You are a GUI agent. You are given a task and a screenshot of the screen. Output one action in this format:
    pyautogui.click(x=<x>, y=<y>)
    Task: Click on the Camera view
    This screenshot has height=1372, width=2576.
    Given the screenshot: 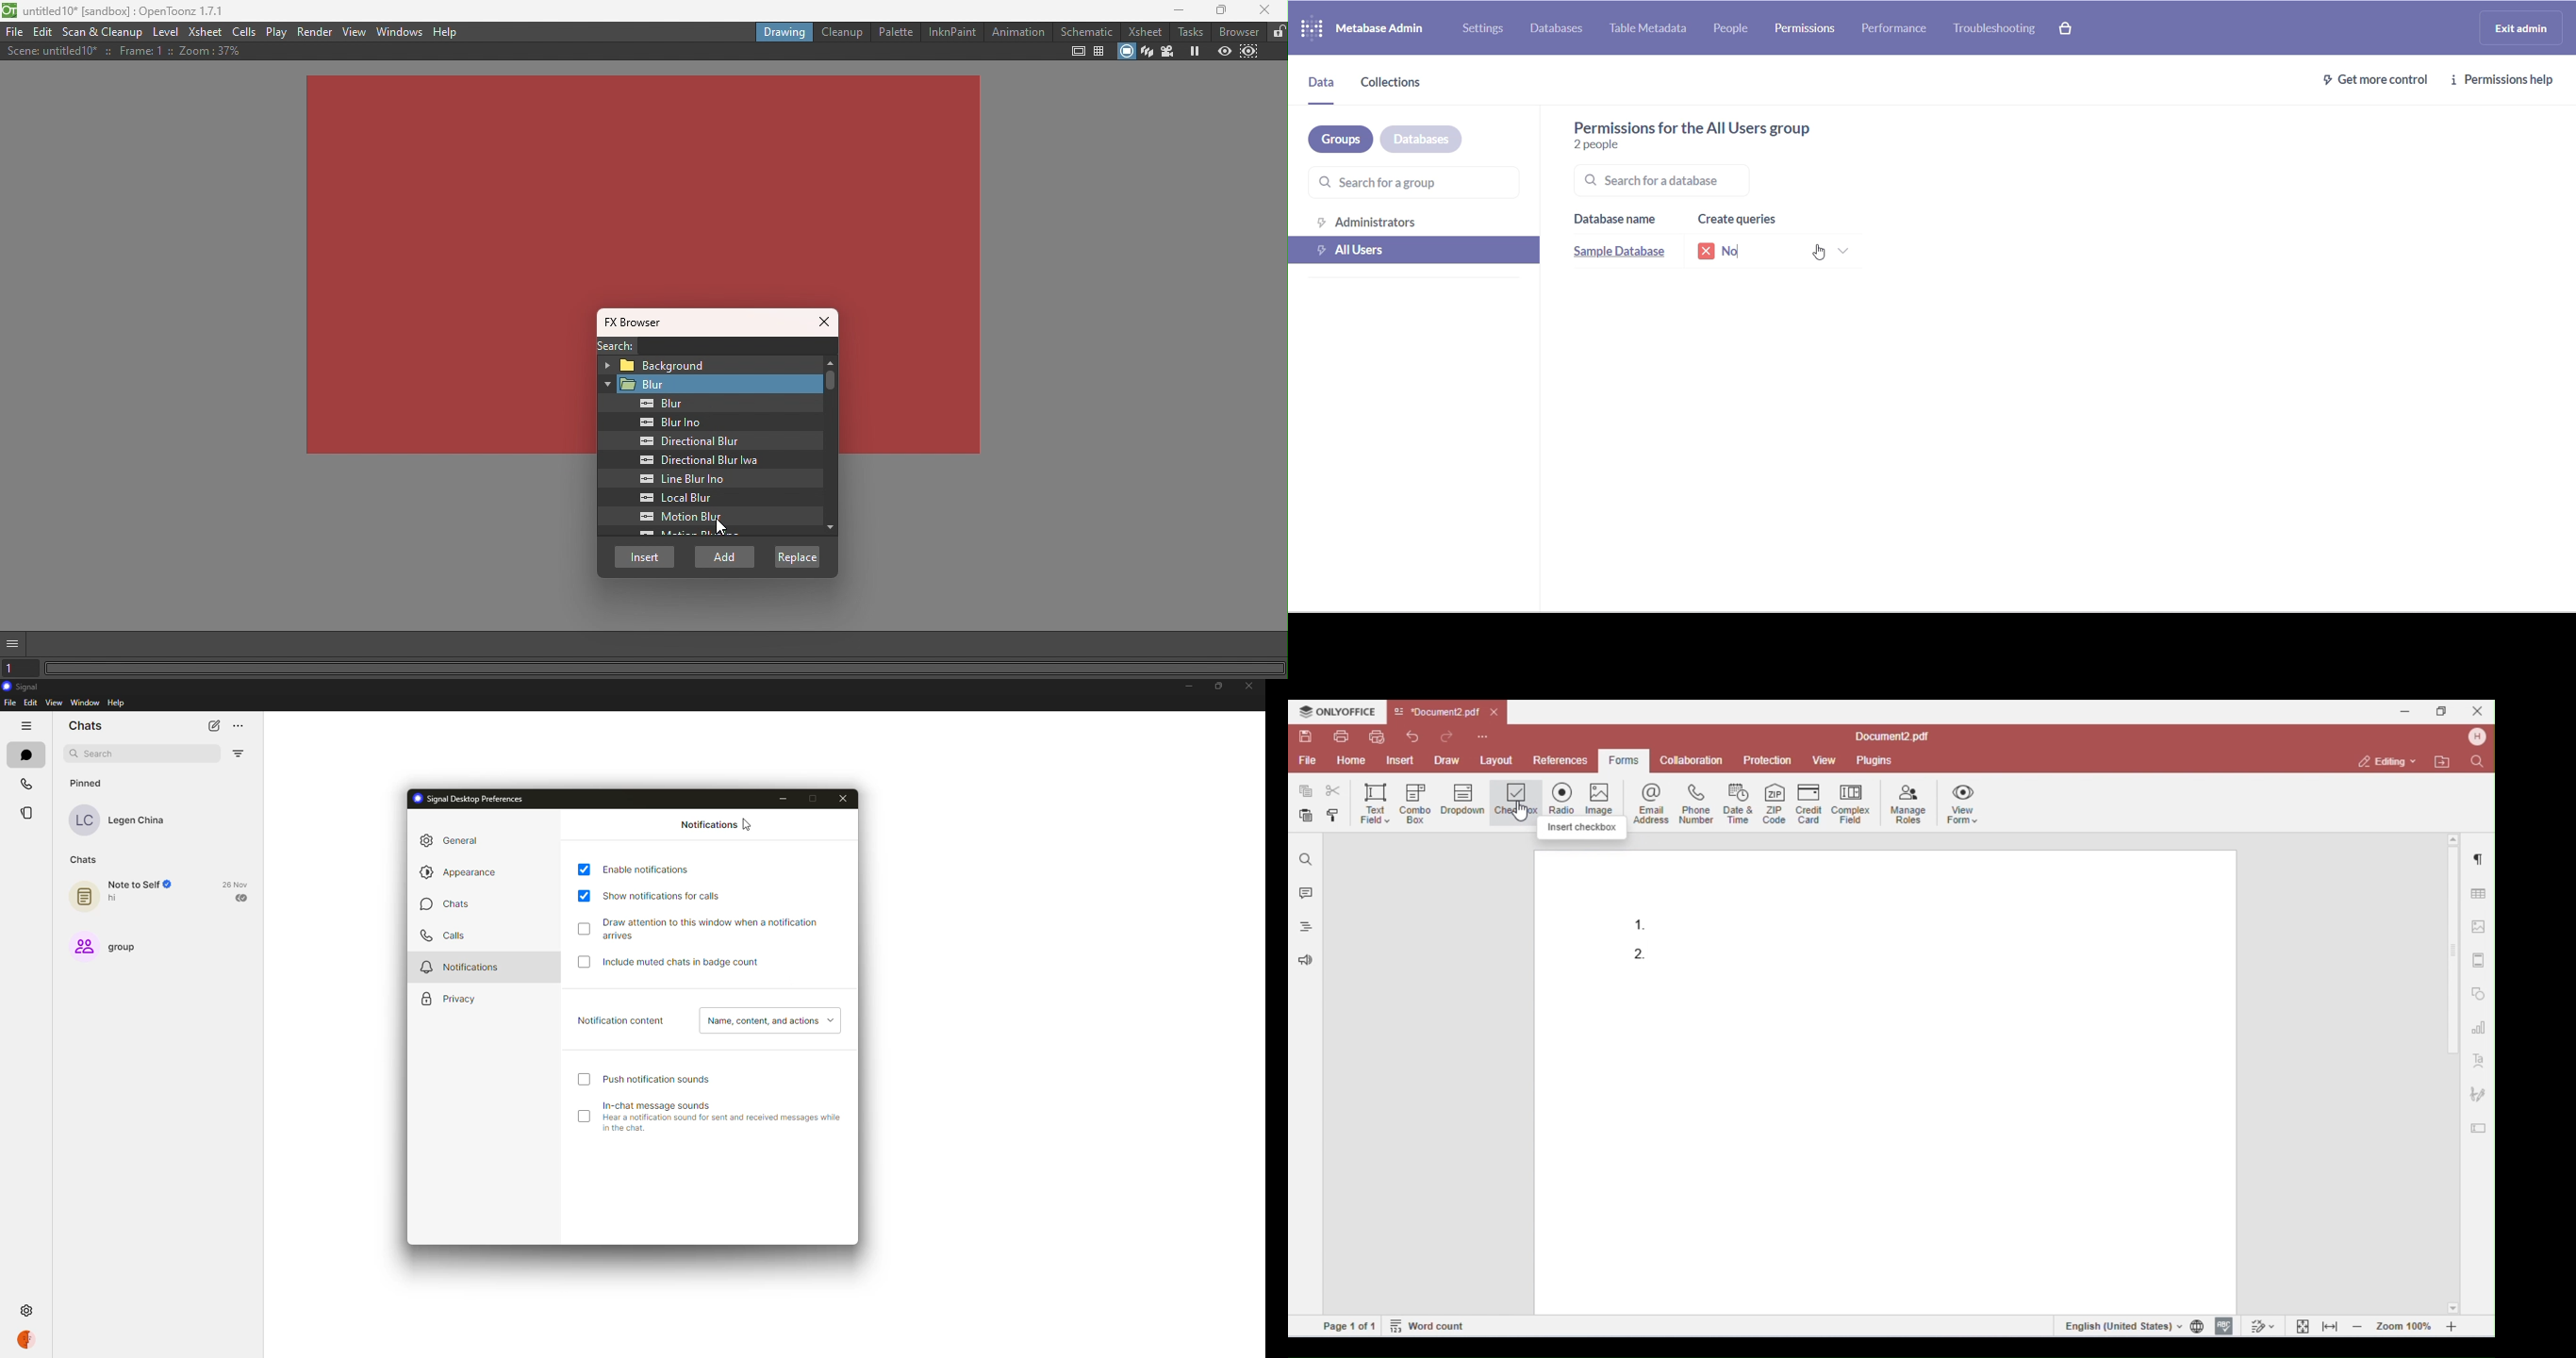 What is the action you would take?
    pyautogui.click(x=1169, y=50)
    